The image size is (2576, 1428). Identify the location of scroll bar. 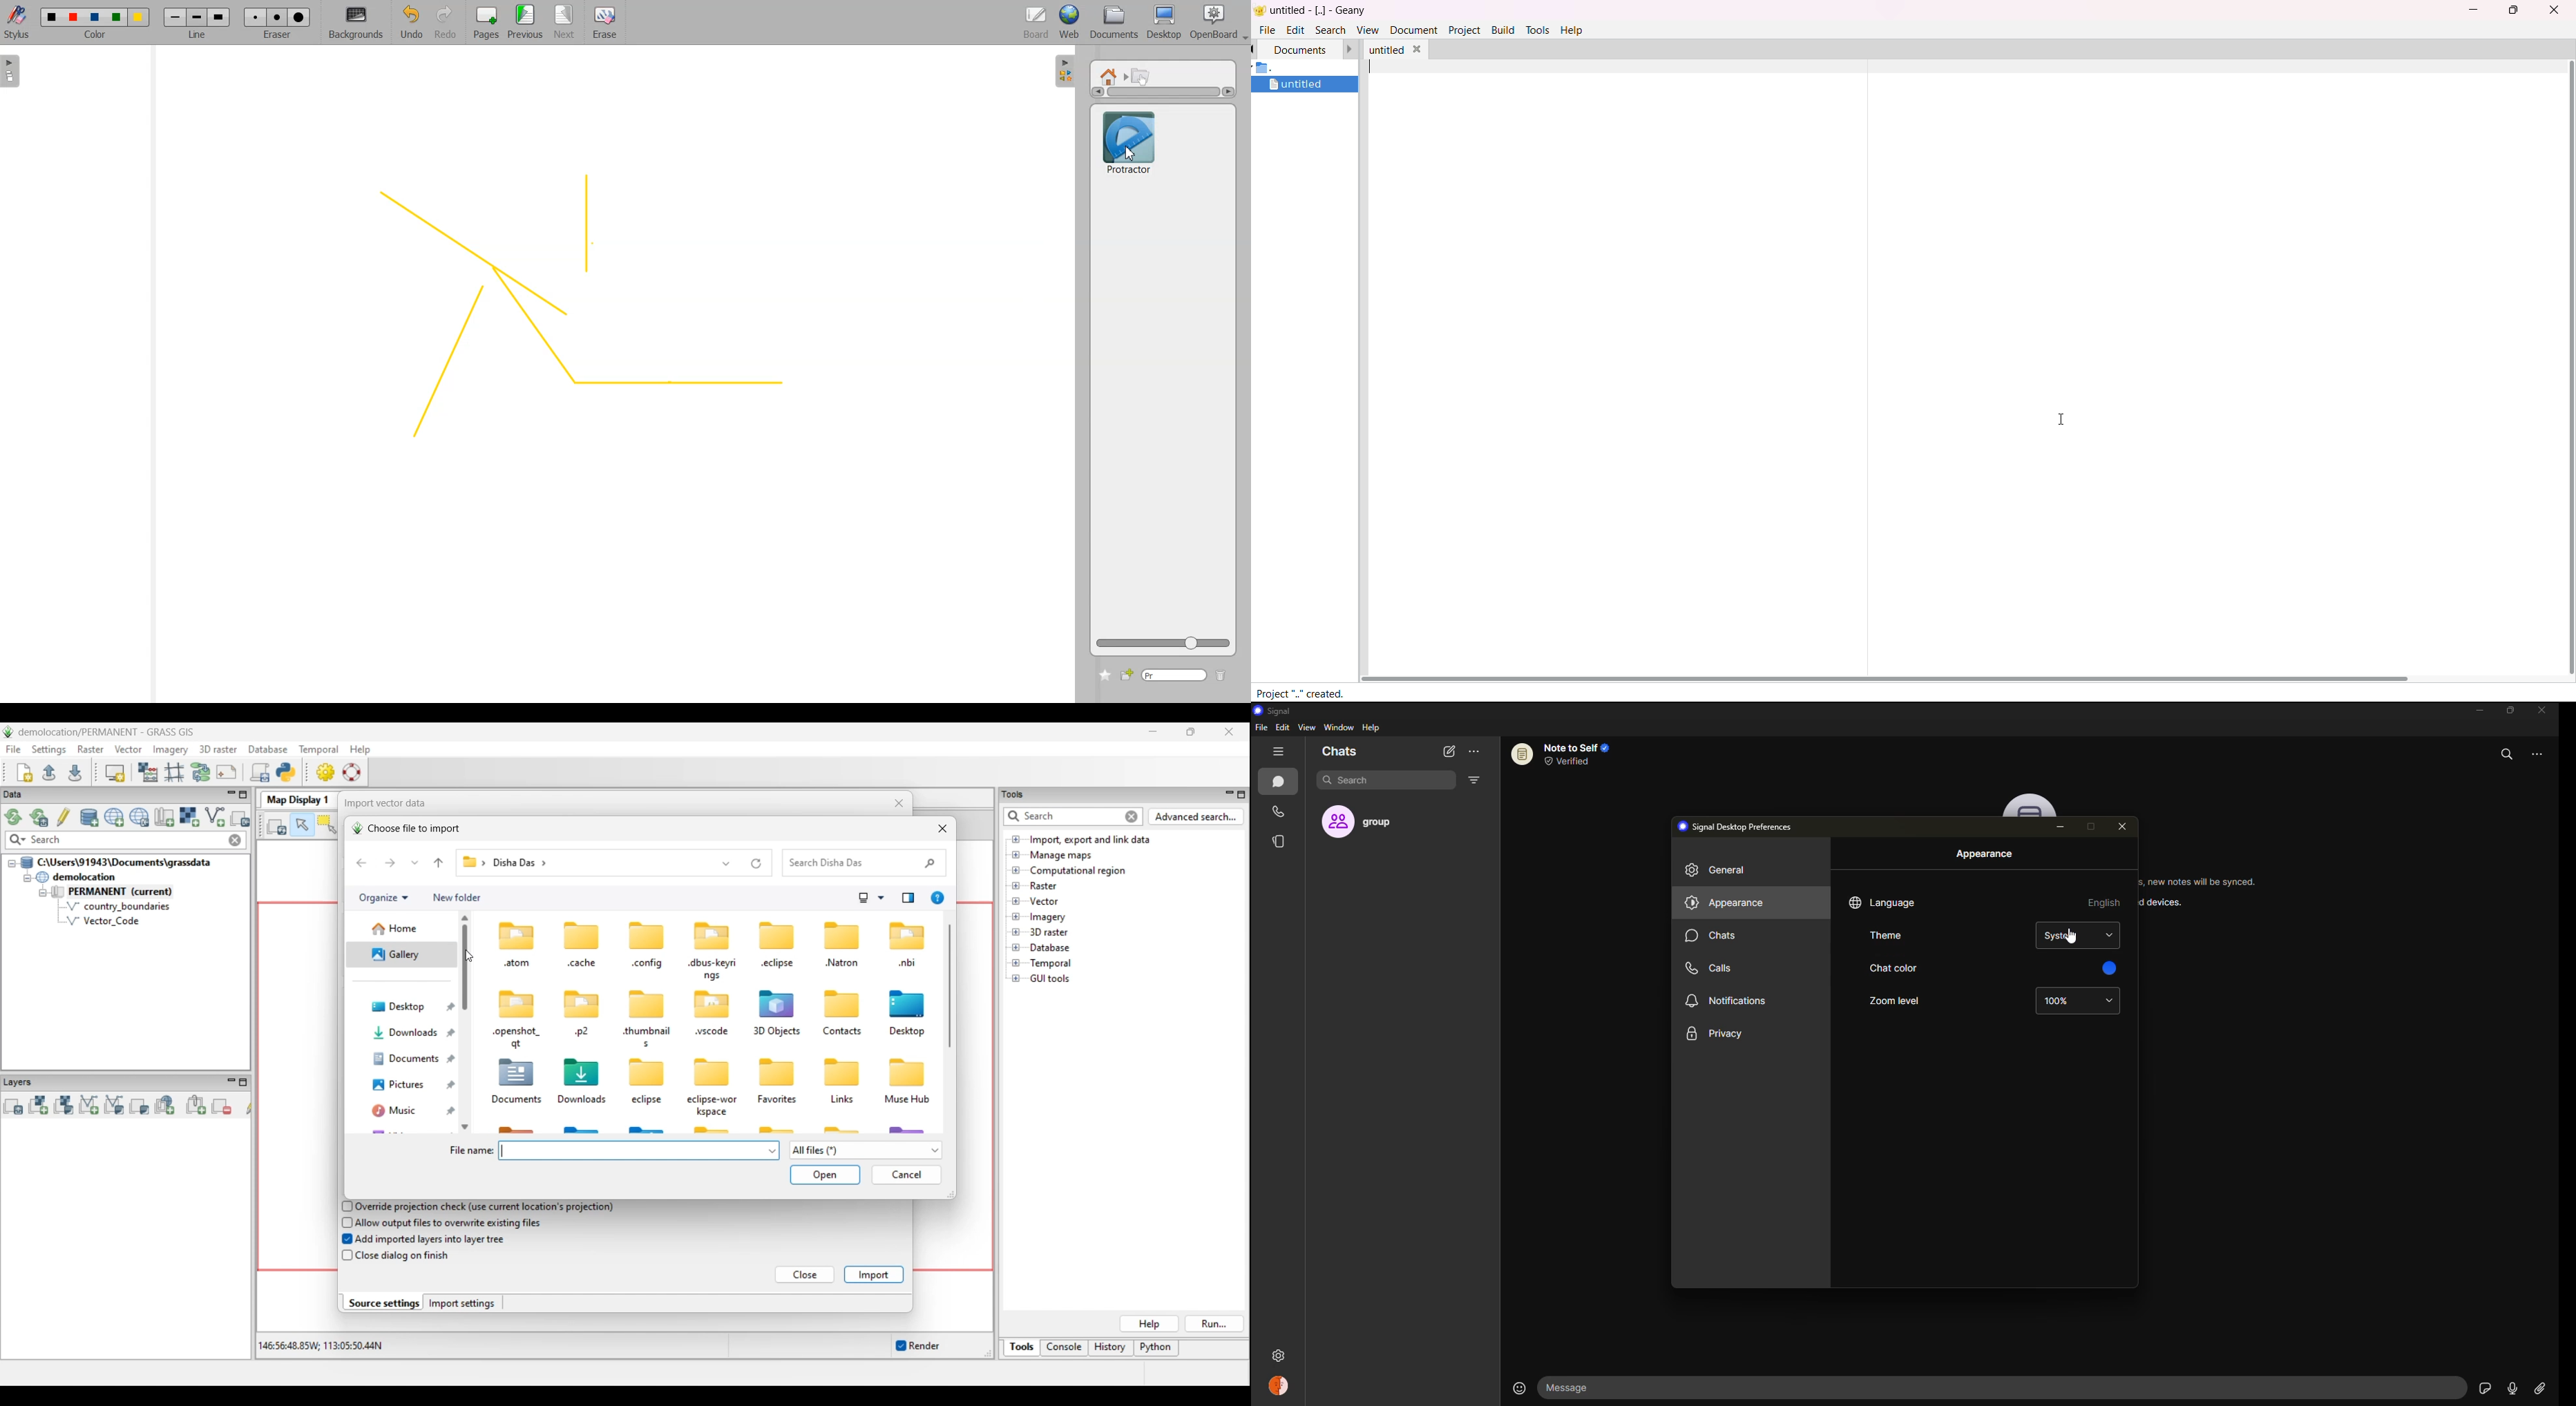
(1896, 676).